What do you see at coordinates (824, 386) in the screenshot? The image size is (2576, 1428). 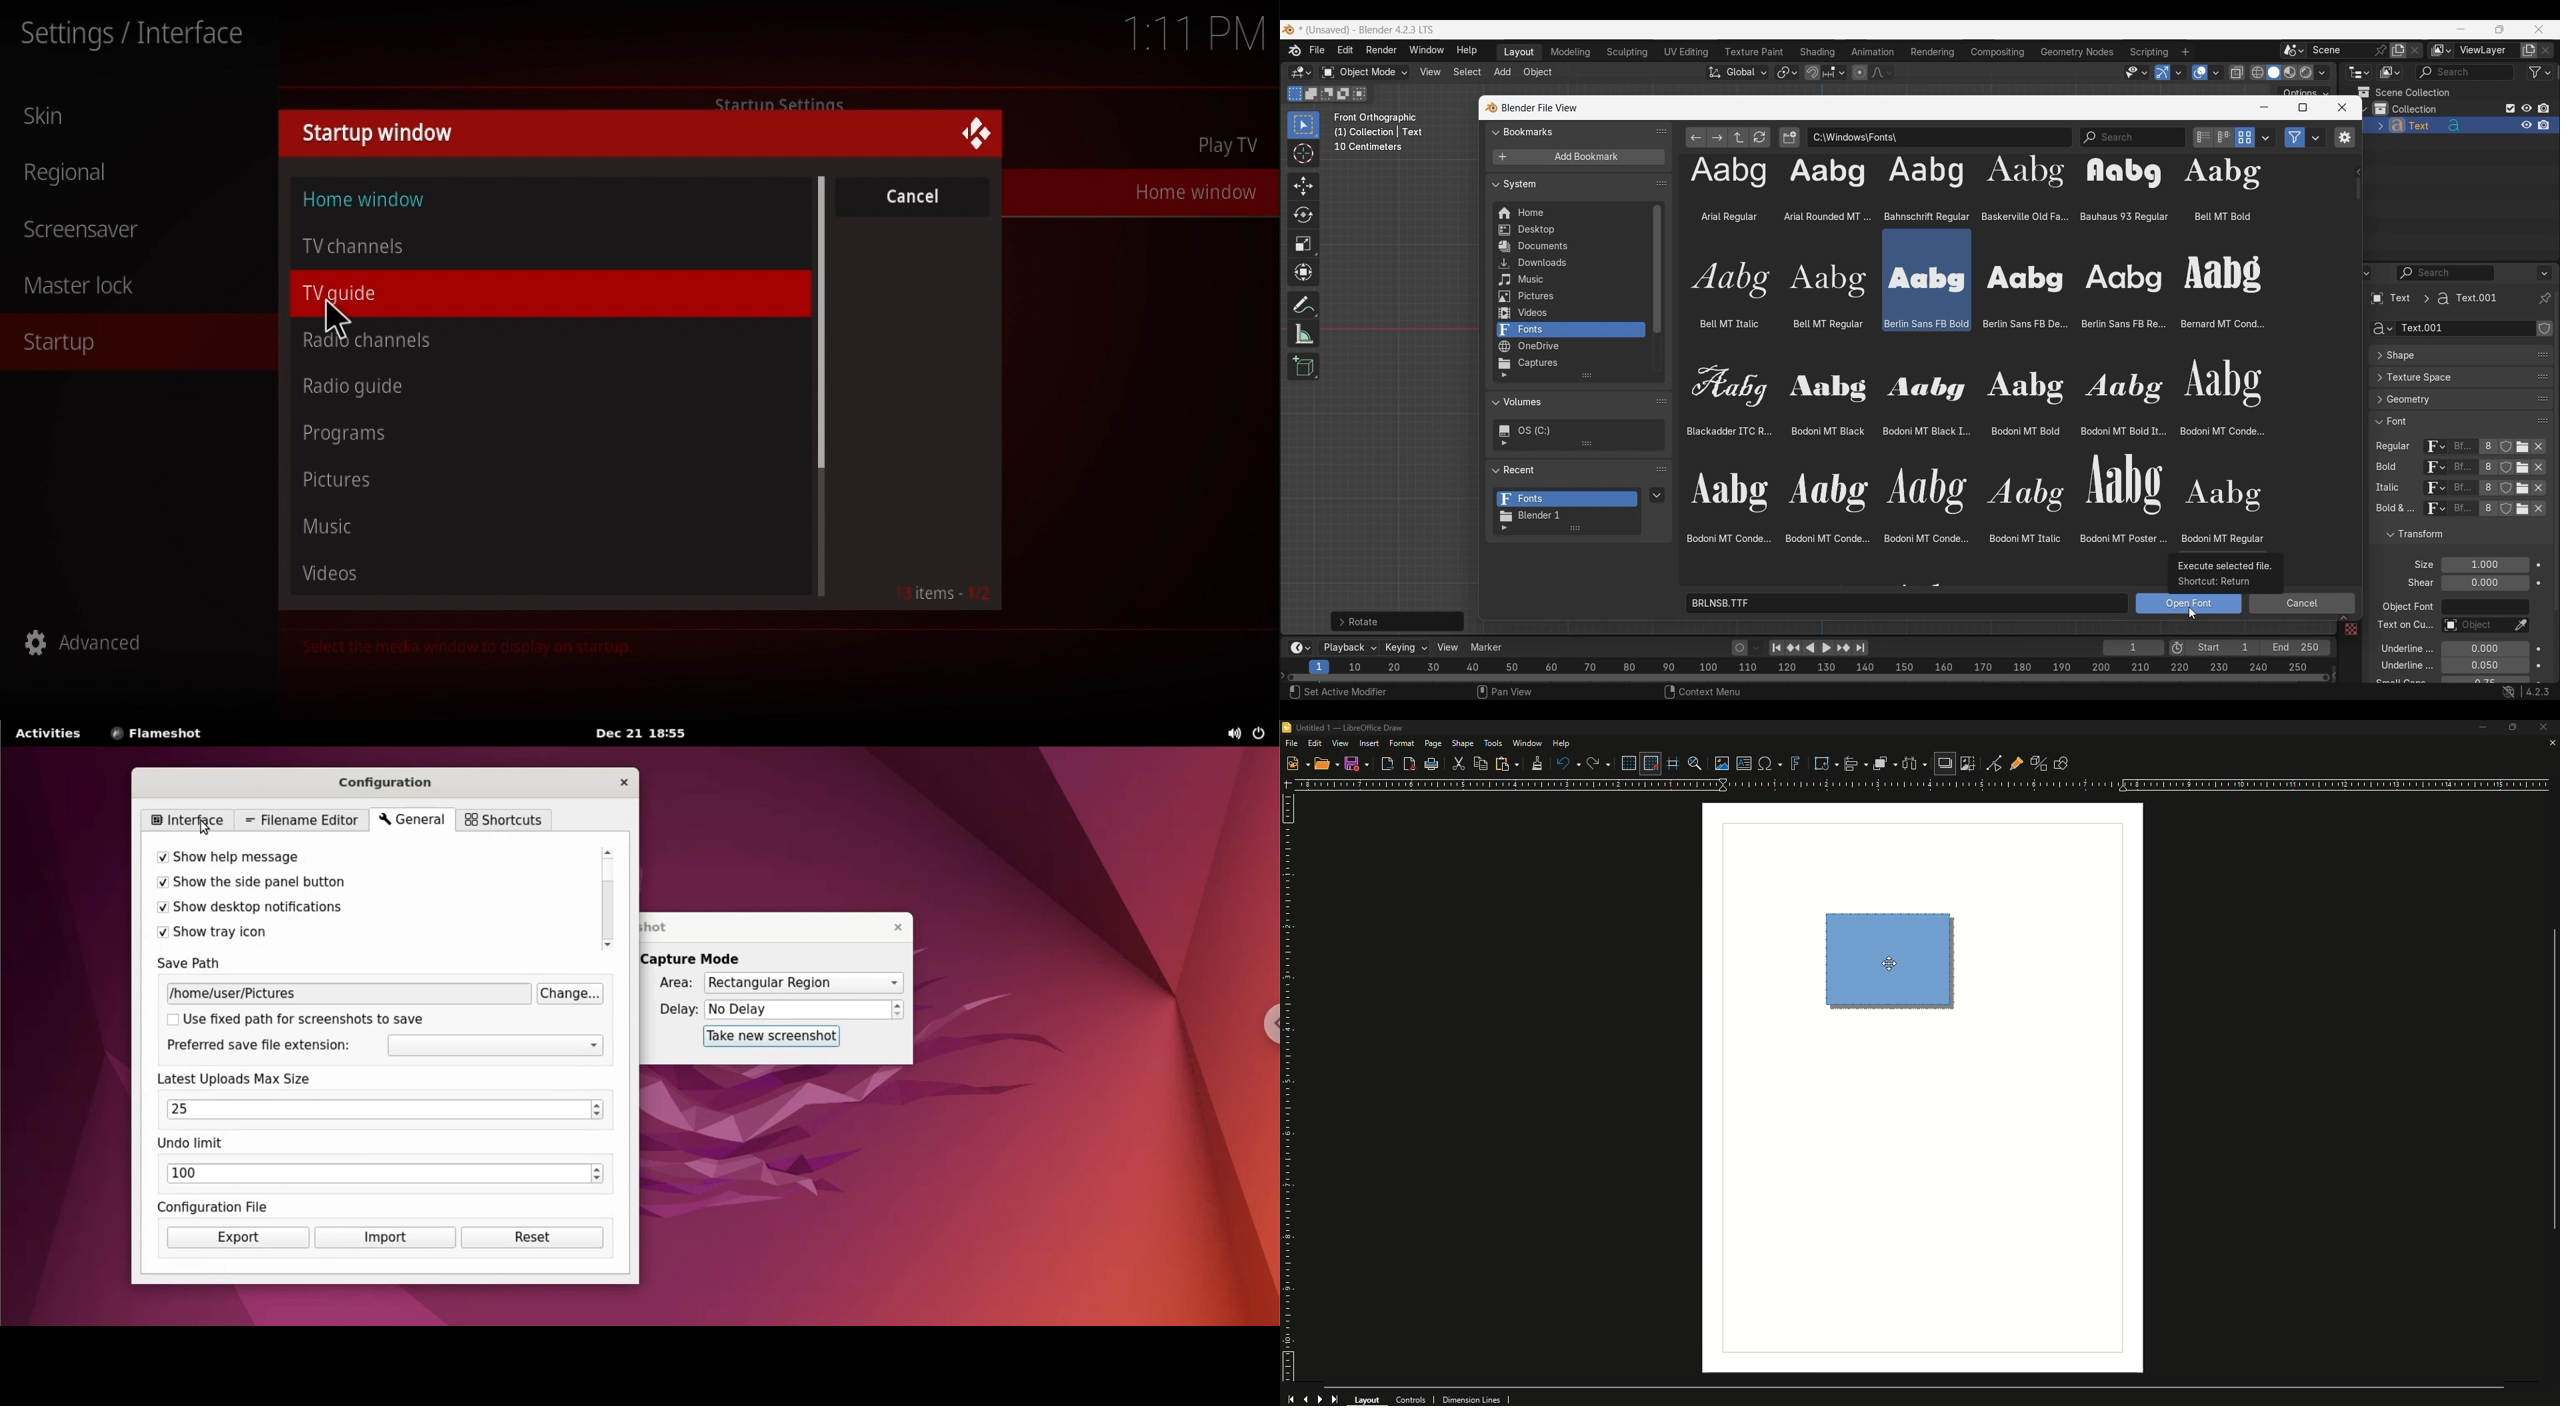 I see `scroll bar` at bounding box center [824, 386].